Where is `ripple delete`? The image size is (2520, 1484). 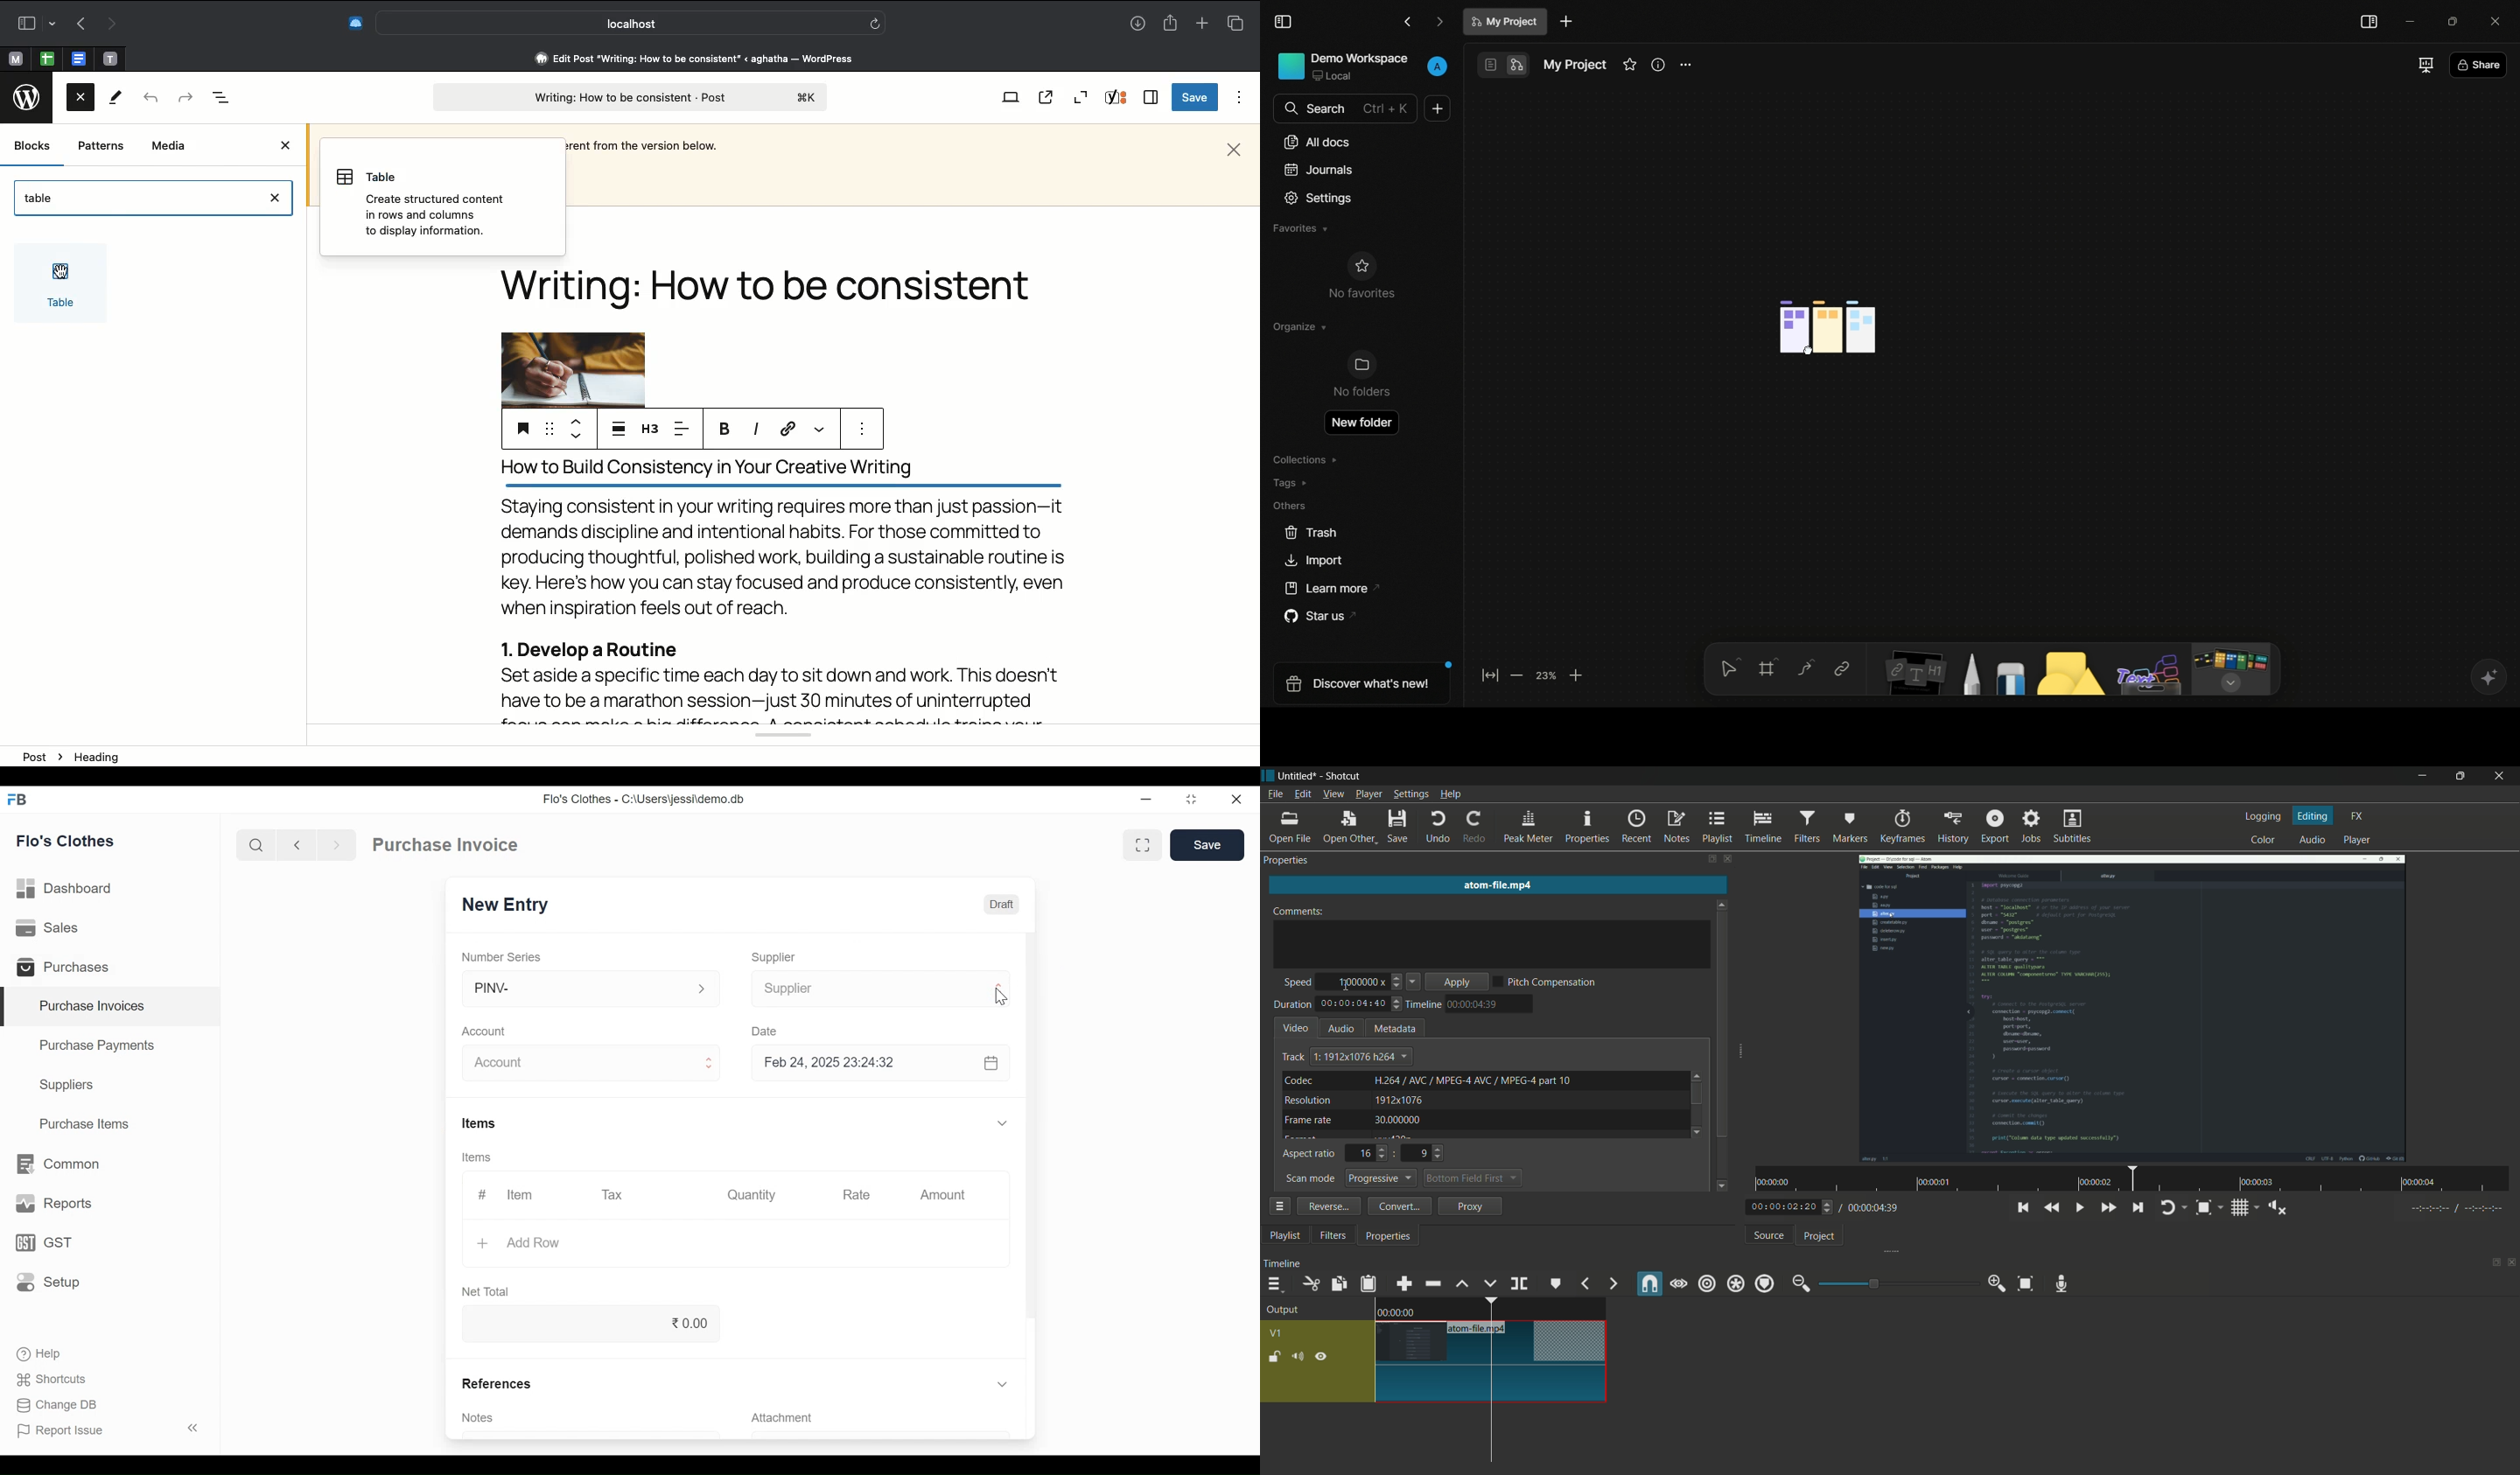
ripple delete is located at coordinates (1433, 1284).